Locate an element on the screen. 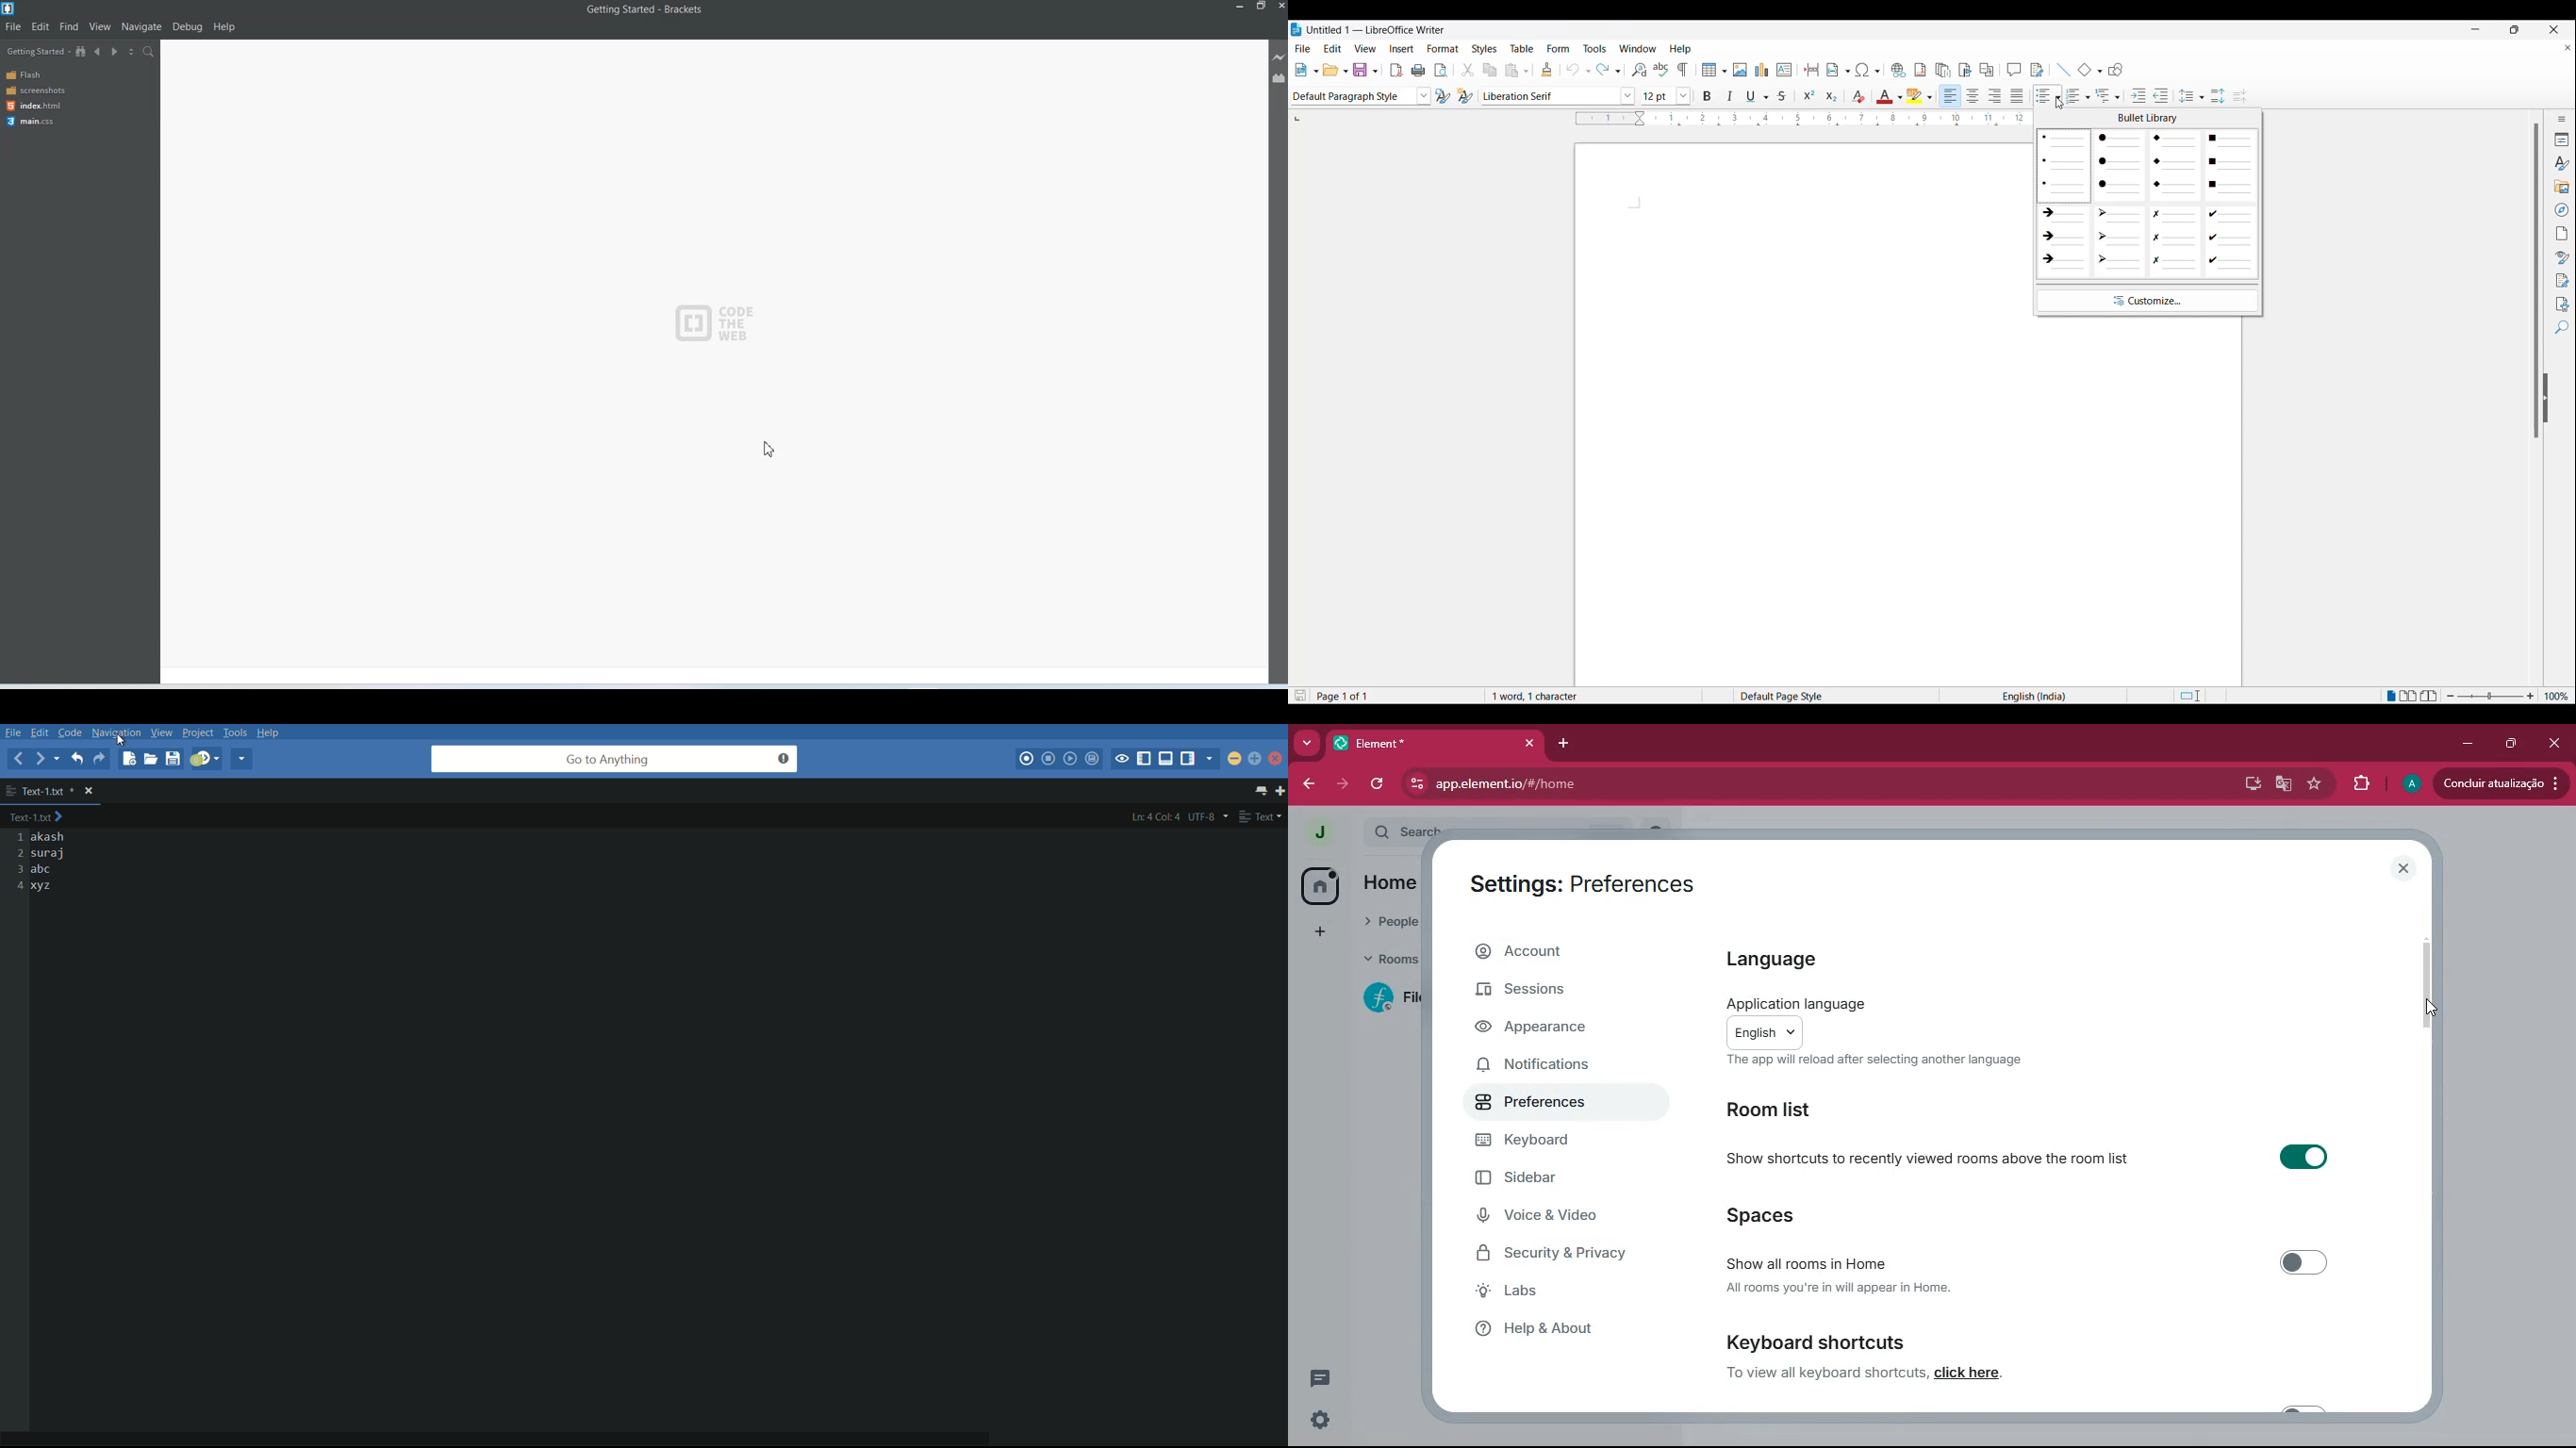 This screenshot has width=2576, height=1456. Customize unordered bullets is located at coordinates (2147, 301).